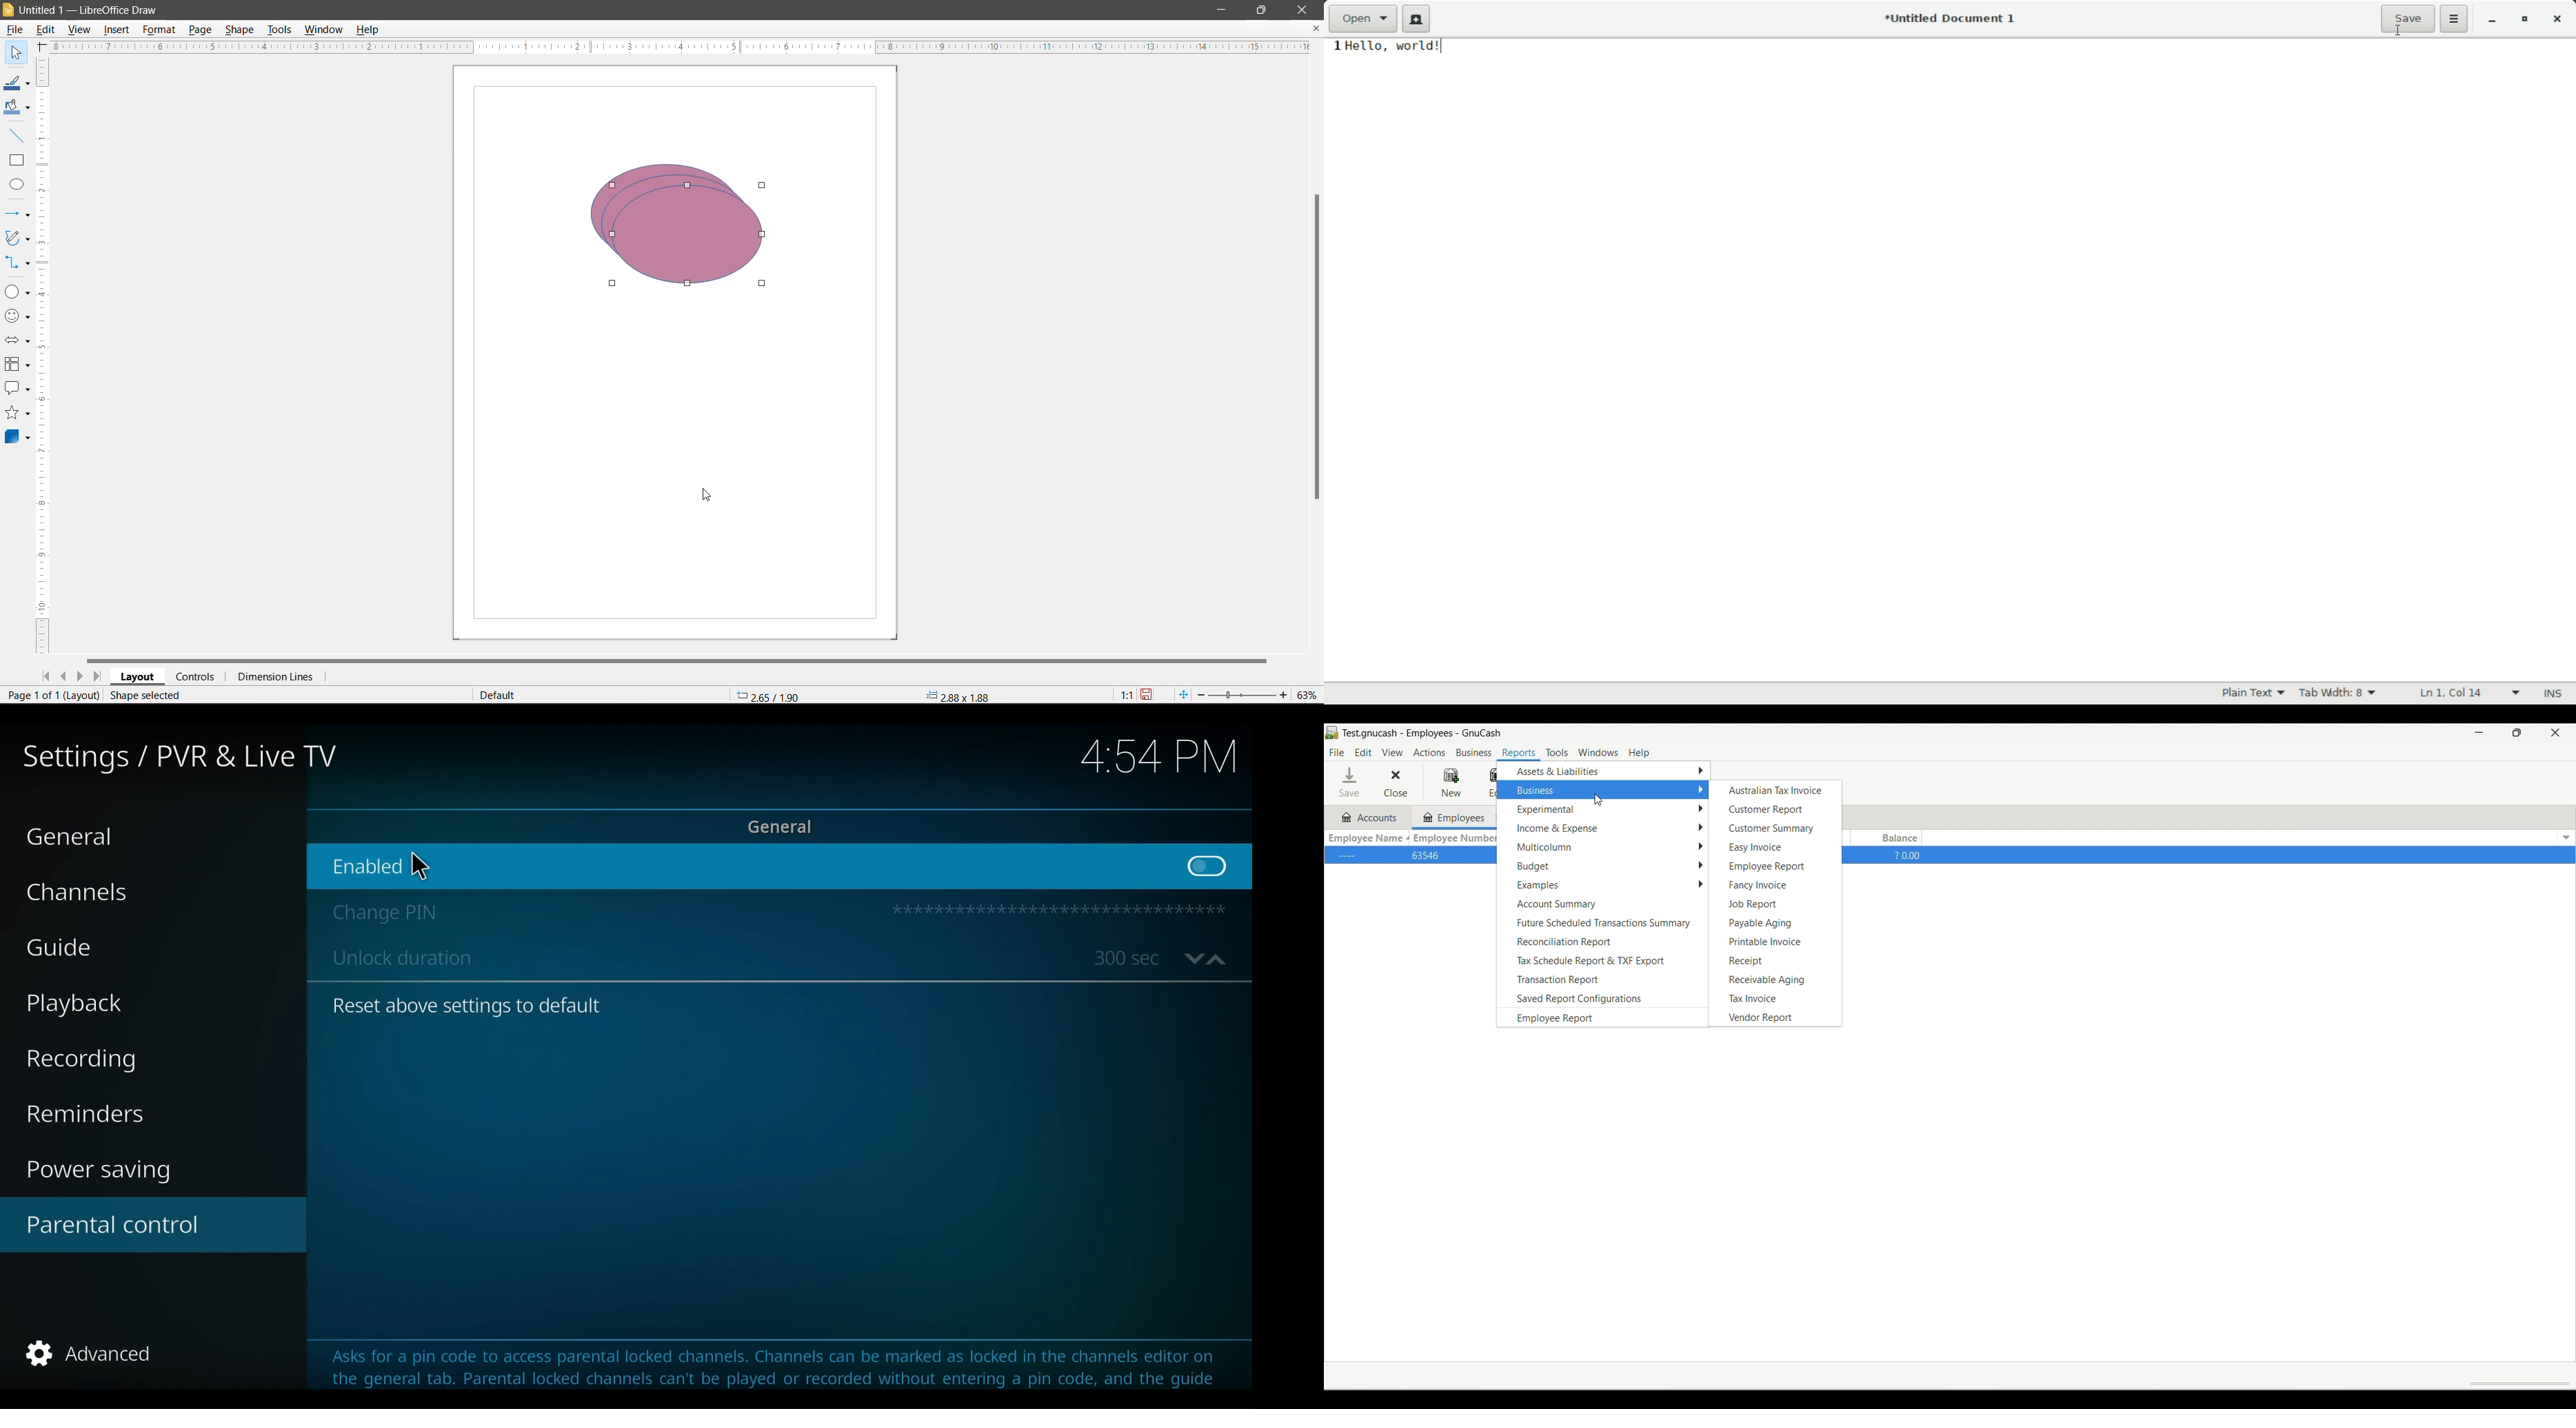  What do you see at coordinates (16, 53) in the screenshot?
I see `Select Tool` at bounding box center [16, 53].